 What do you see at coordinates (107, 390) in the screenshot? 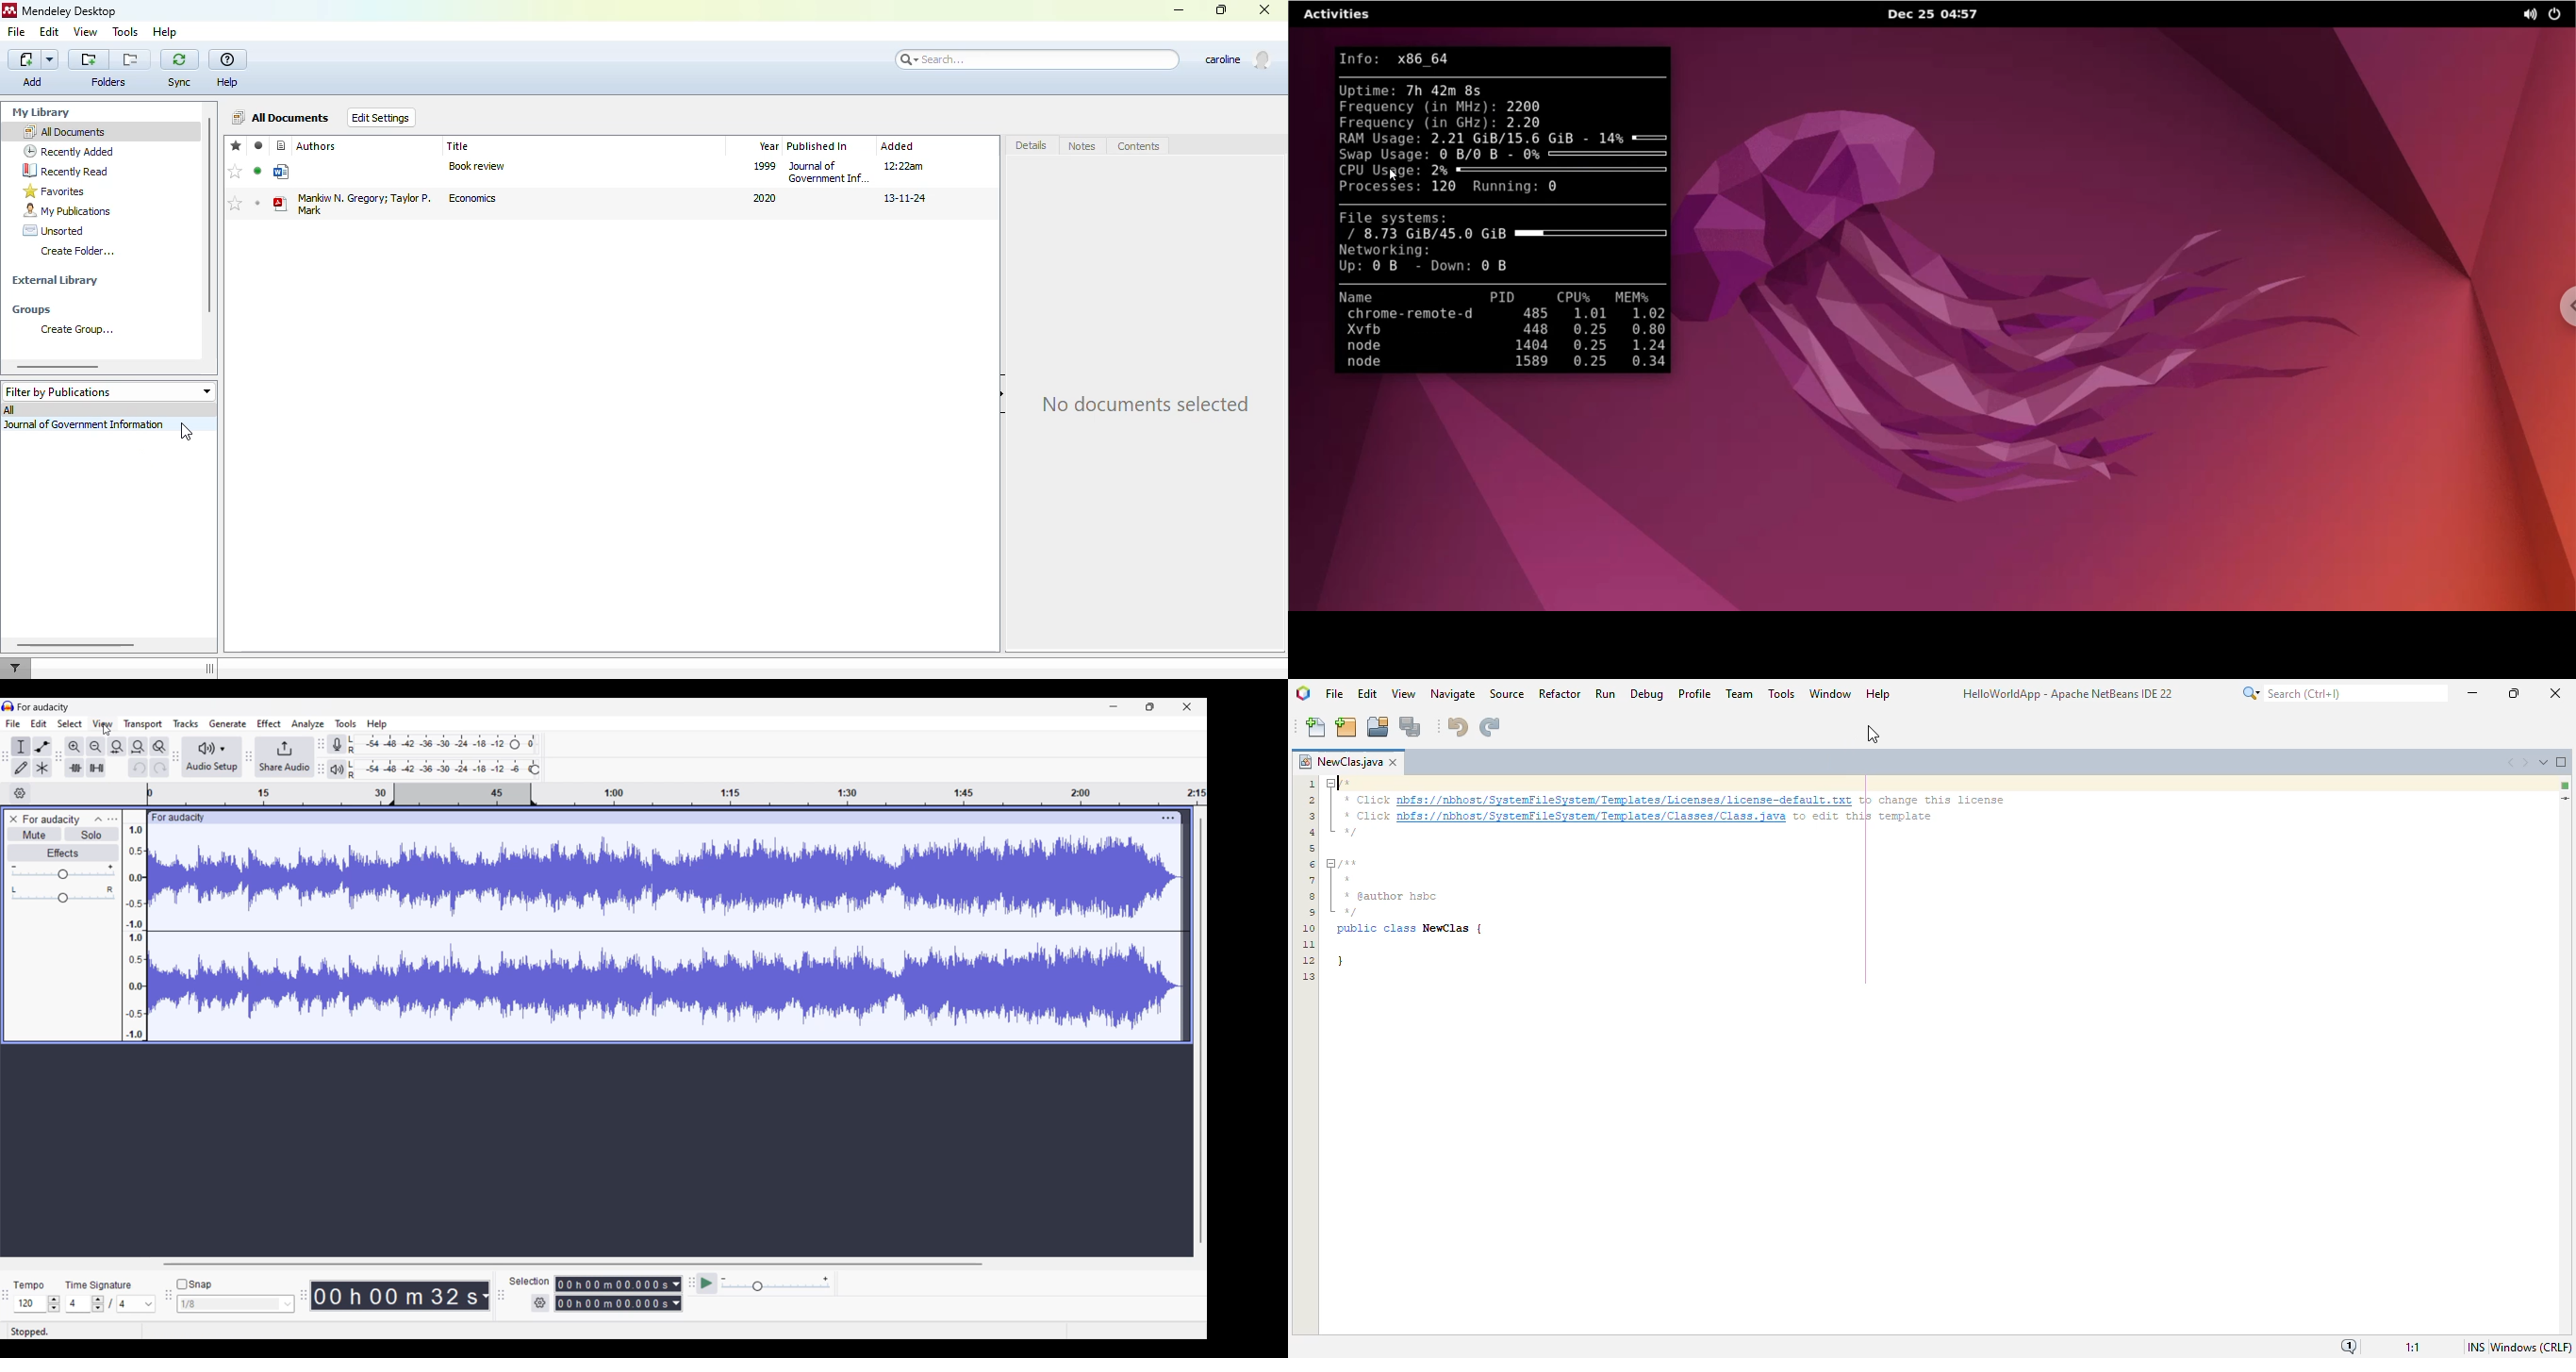
I see `filter by publications` at bounding box center [107, 390].